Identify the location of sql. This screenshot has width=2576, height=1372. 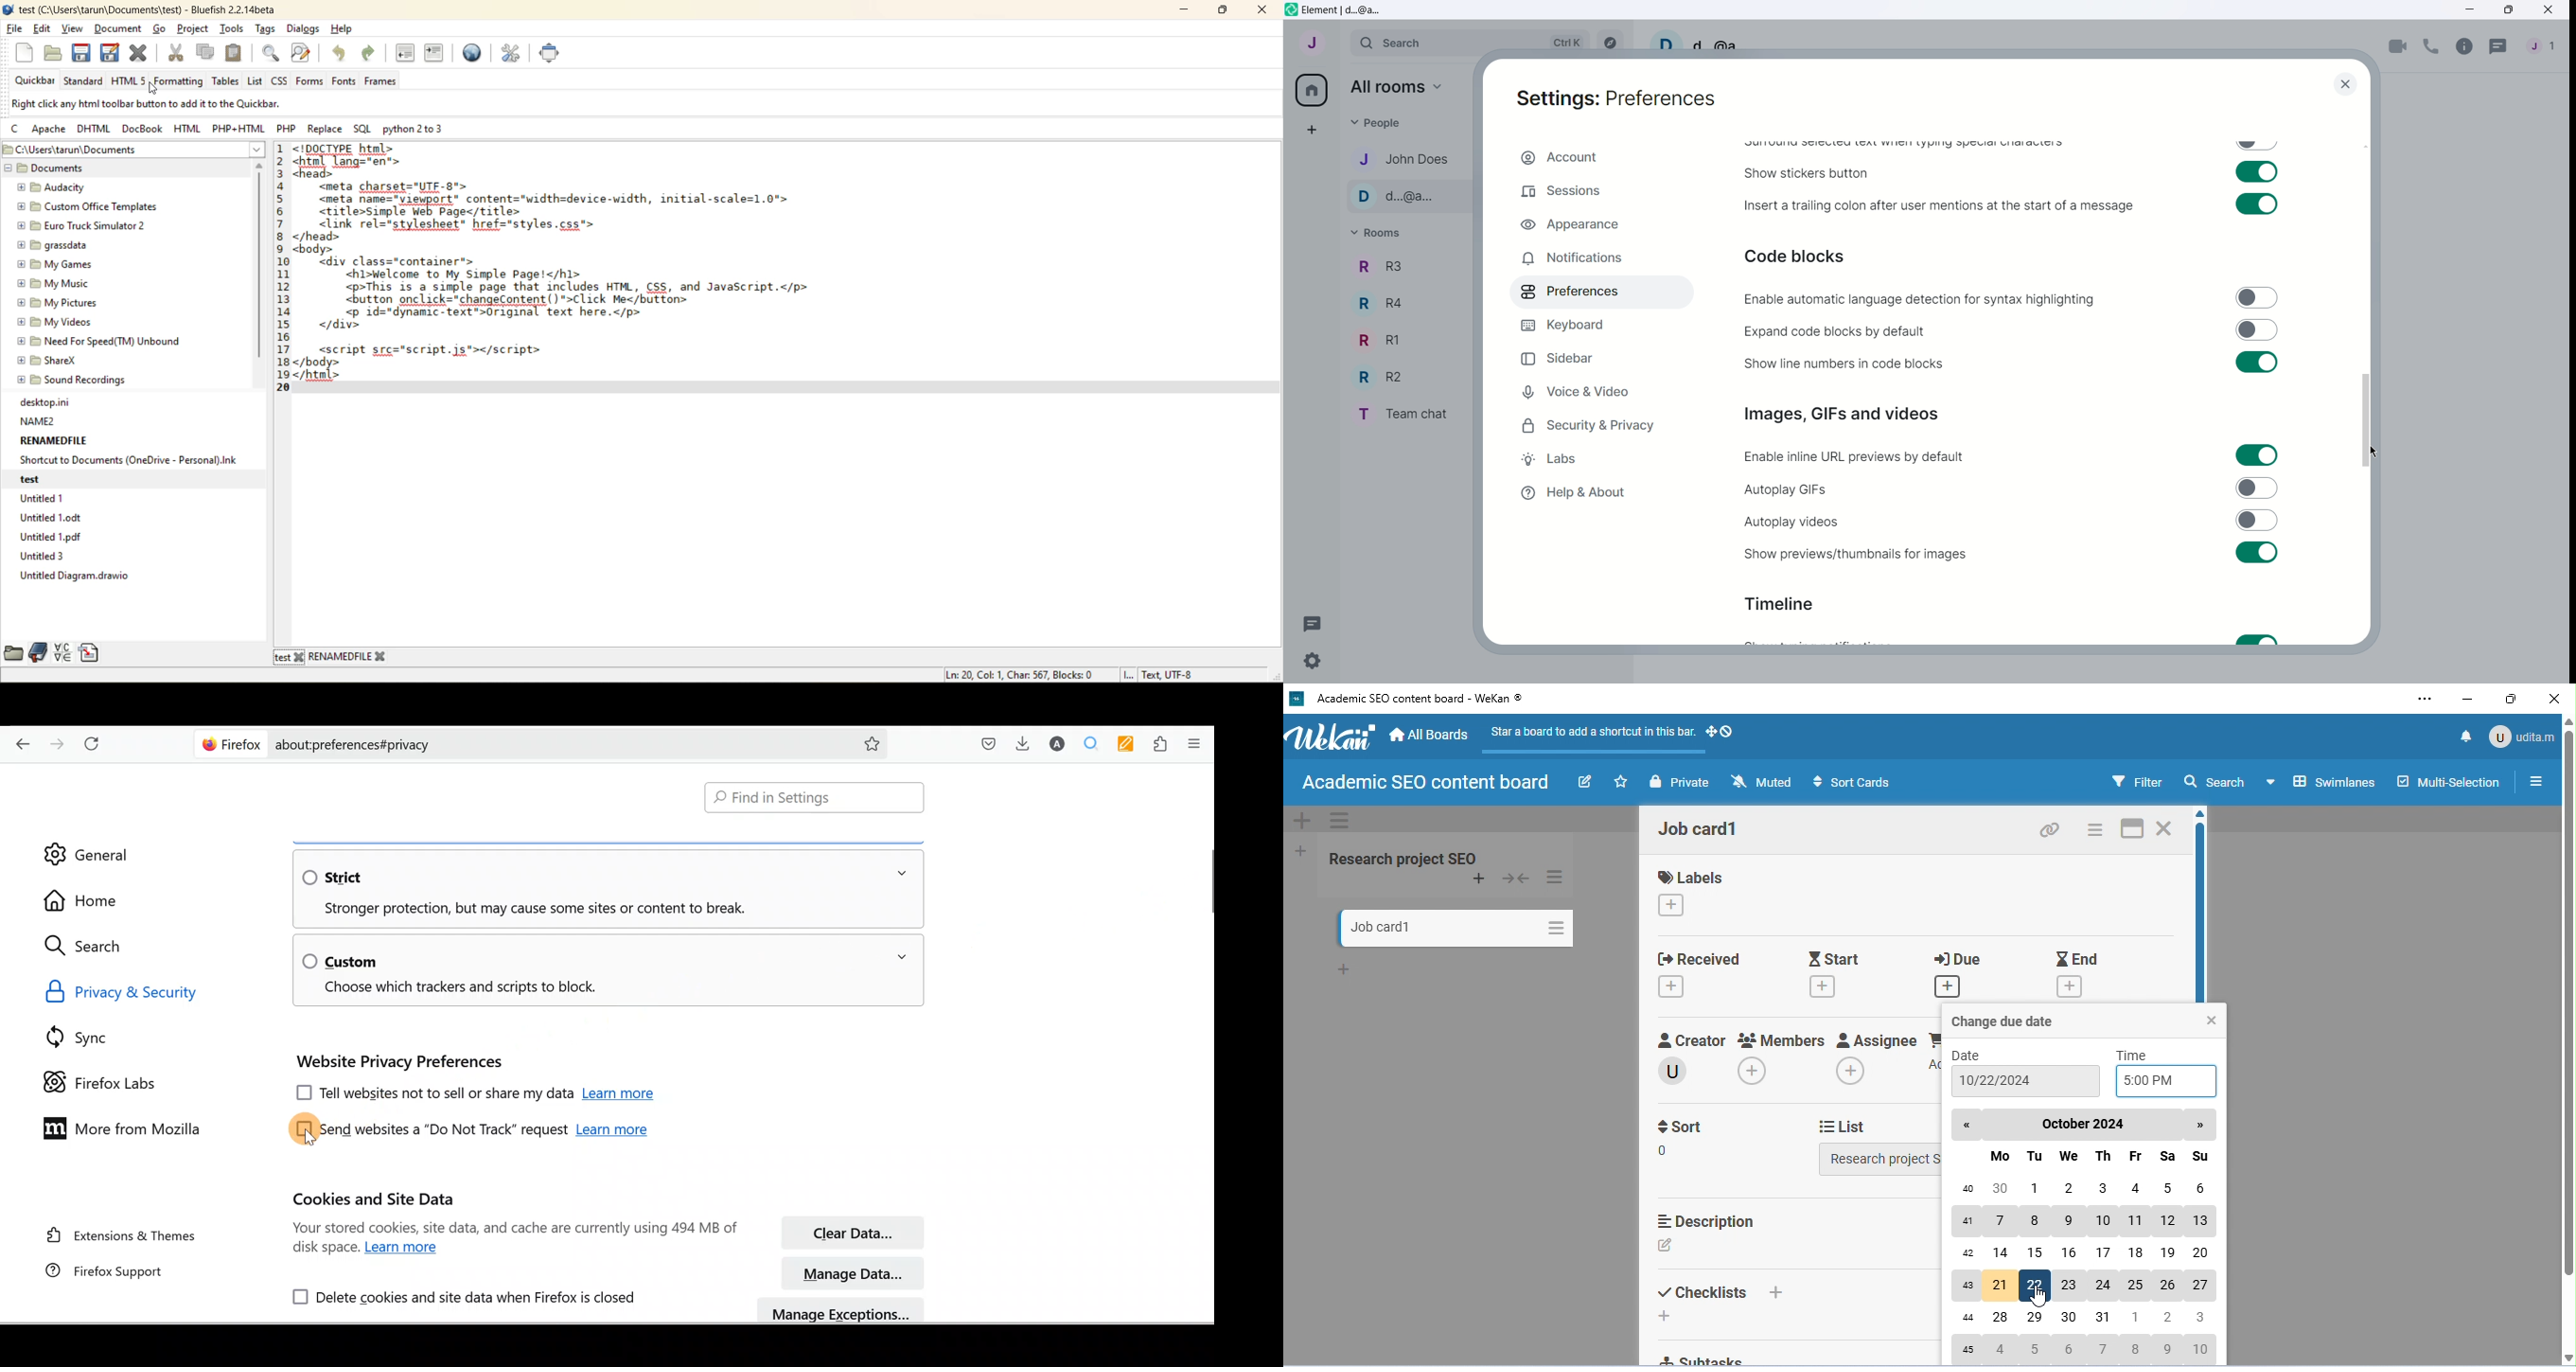
(362, 126).